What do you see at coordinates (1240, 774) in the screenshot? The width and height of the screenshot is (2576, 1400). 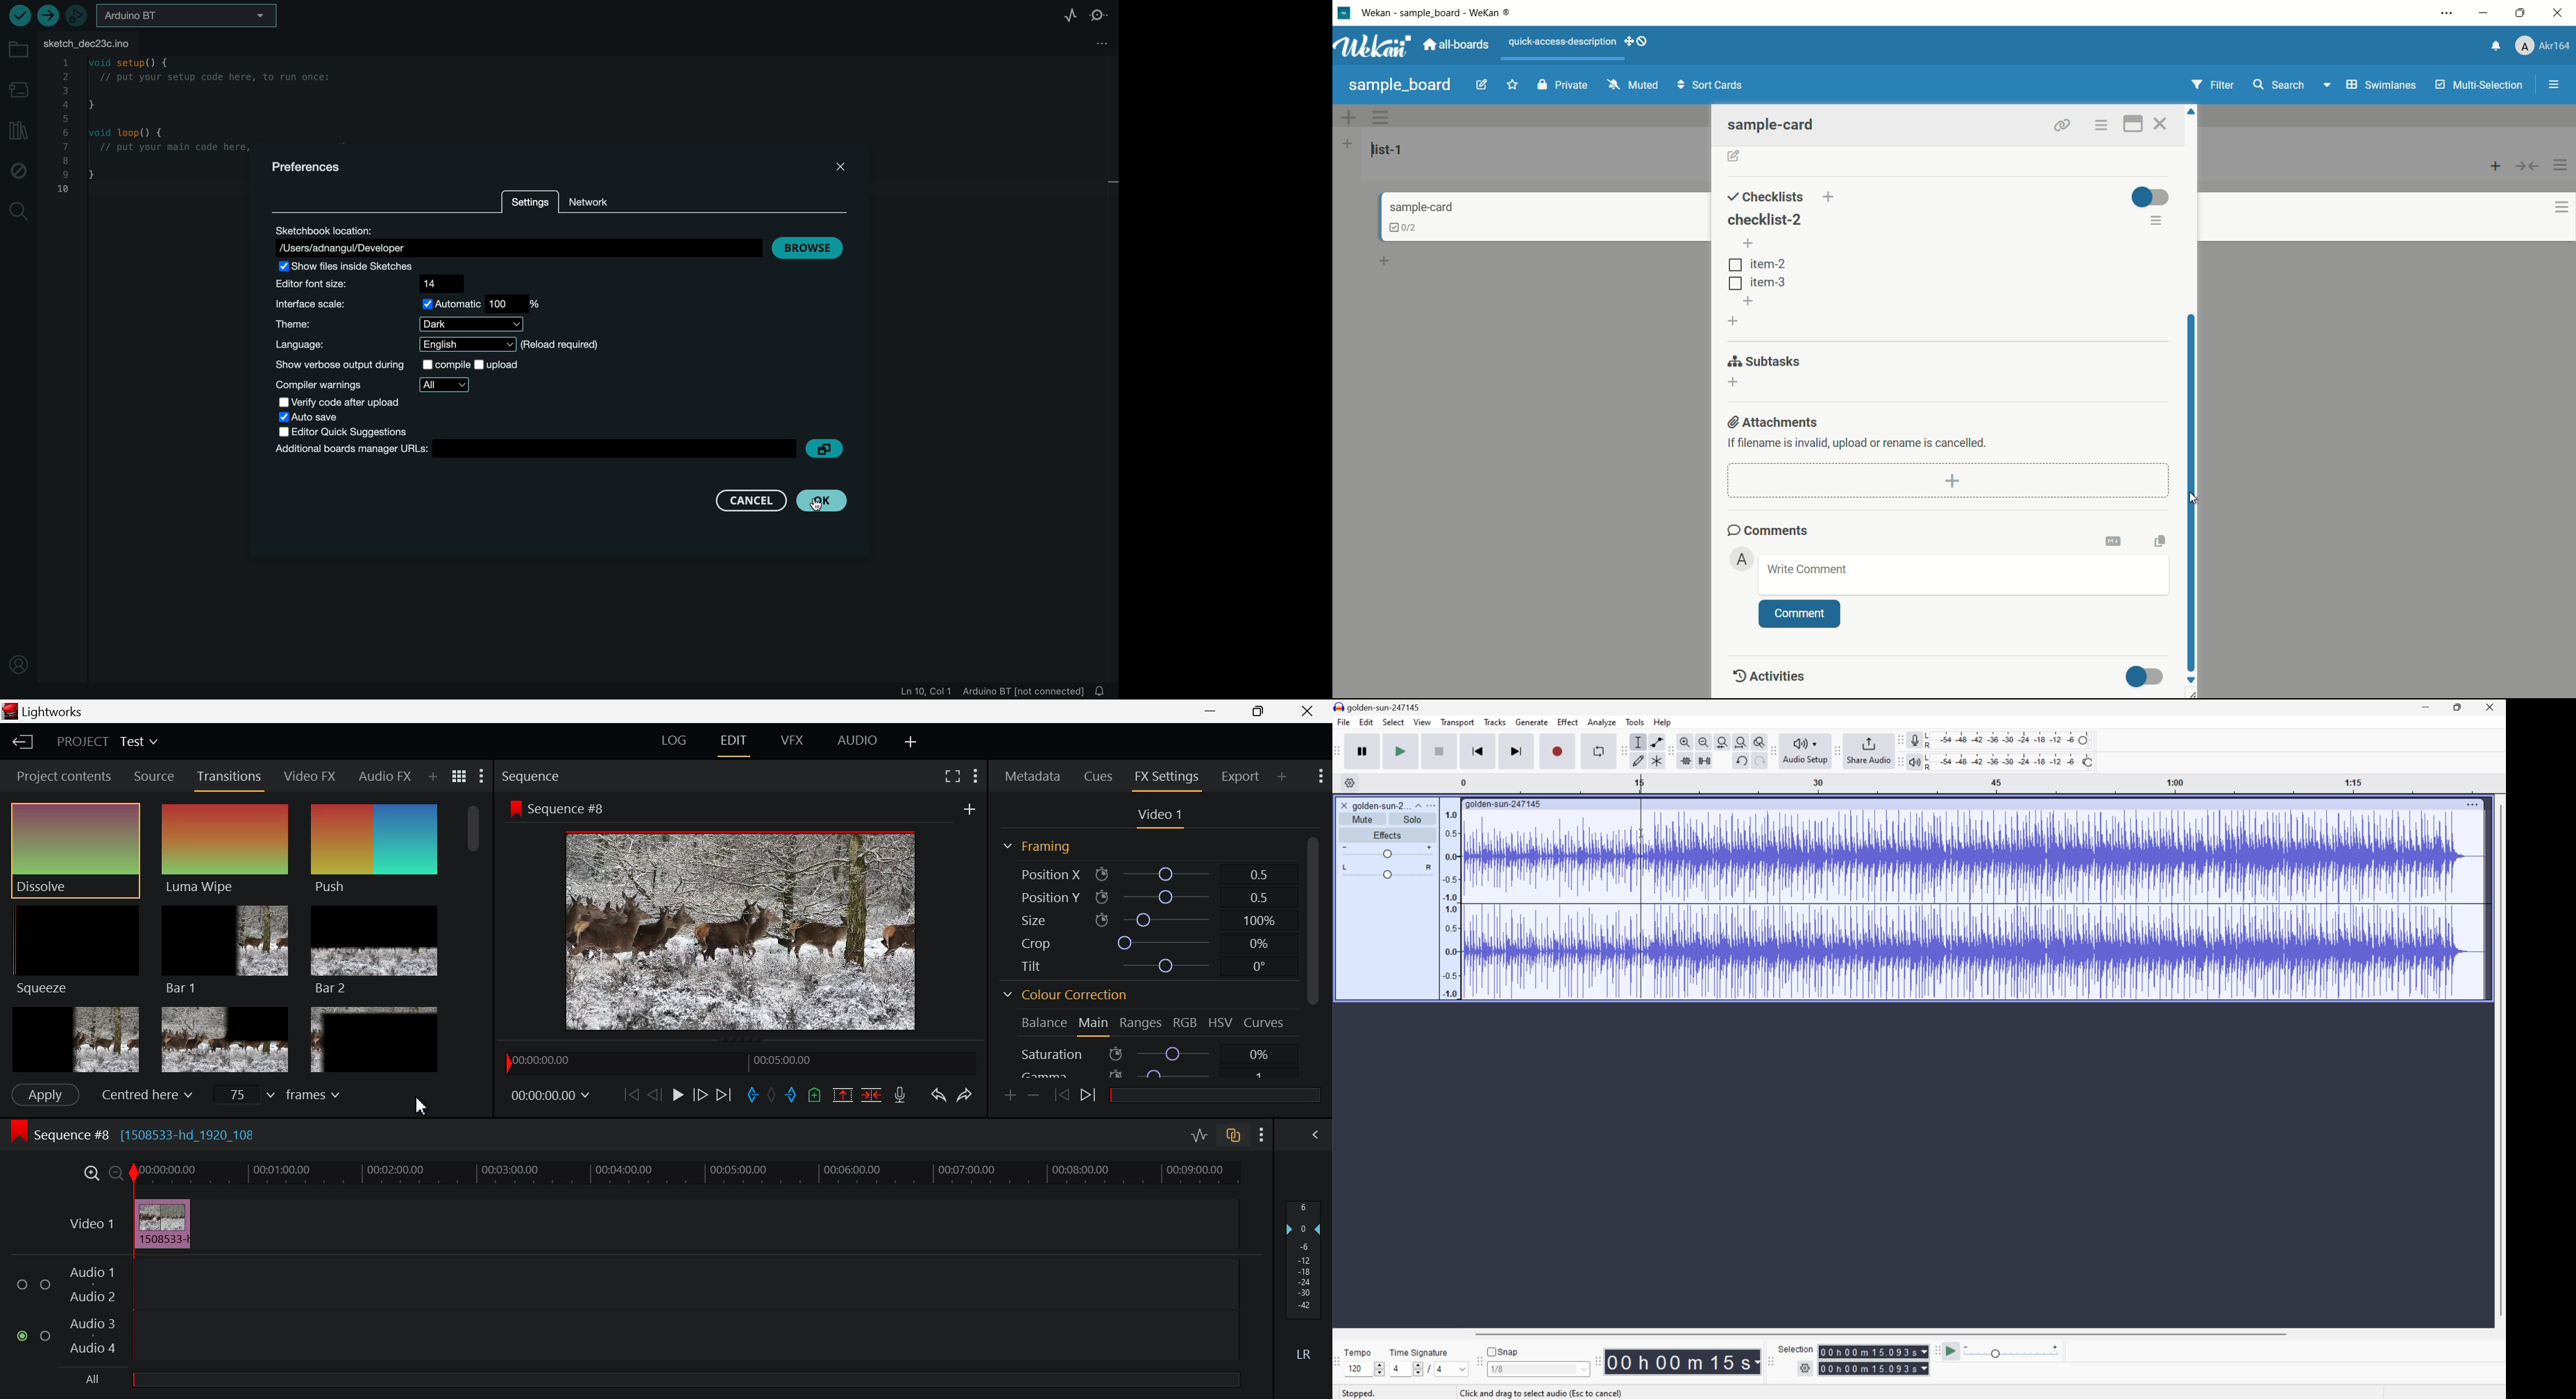 I see `Export` at bounding box center [1240, 774].